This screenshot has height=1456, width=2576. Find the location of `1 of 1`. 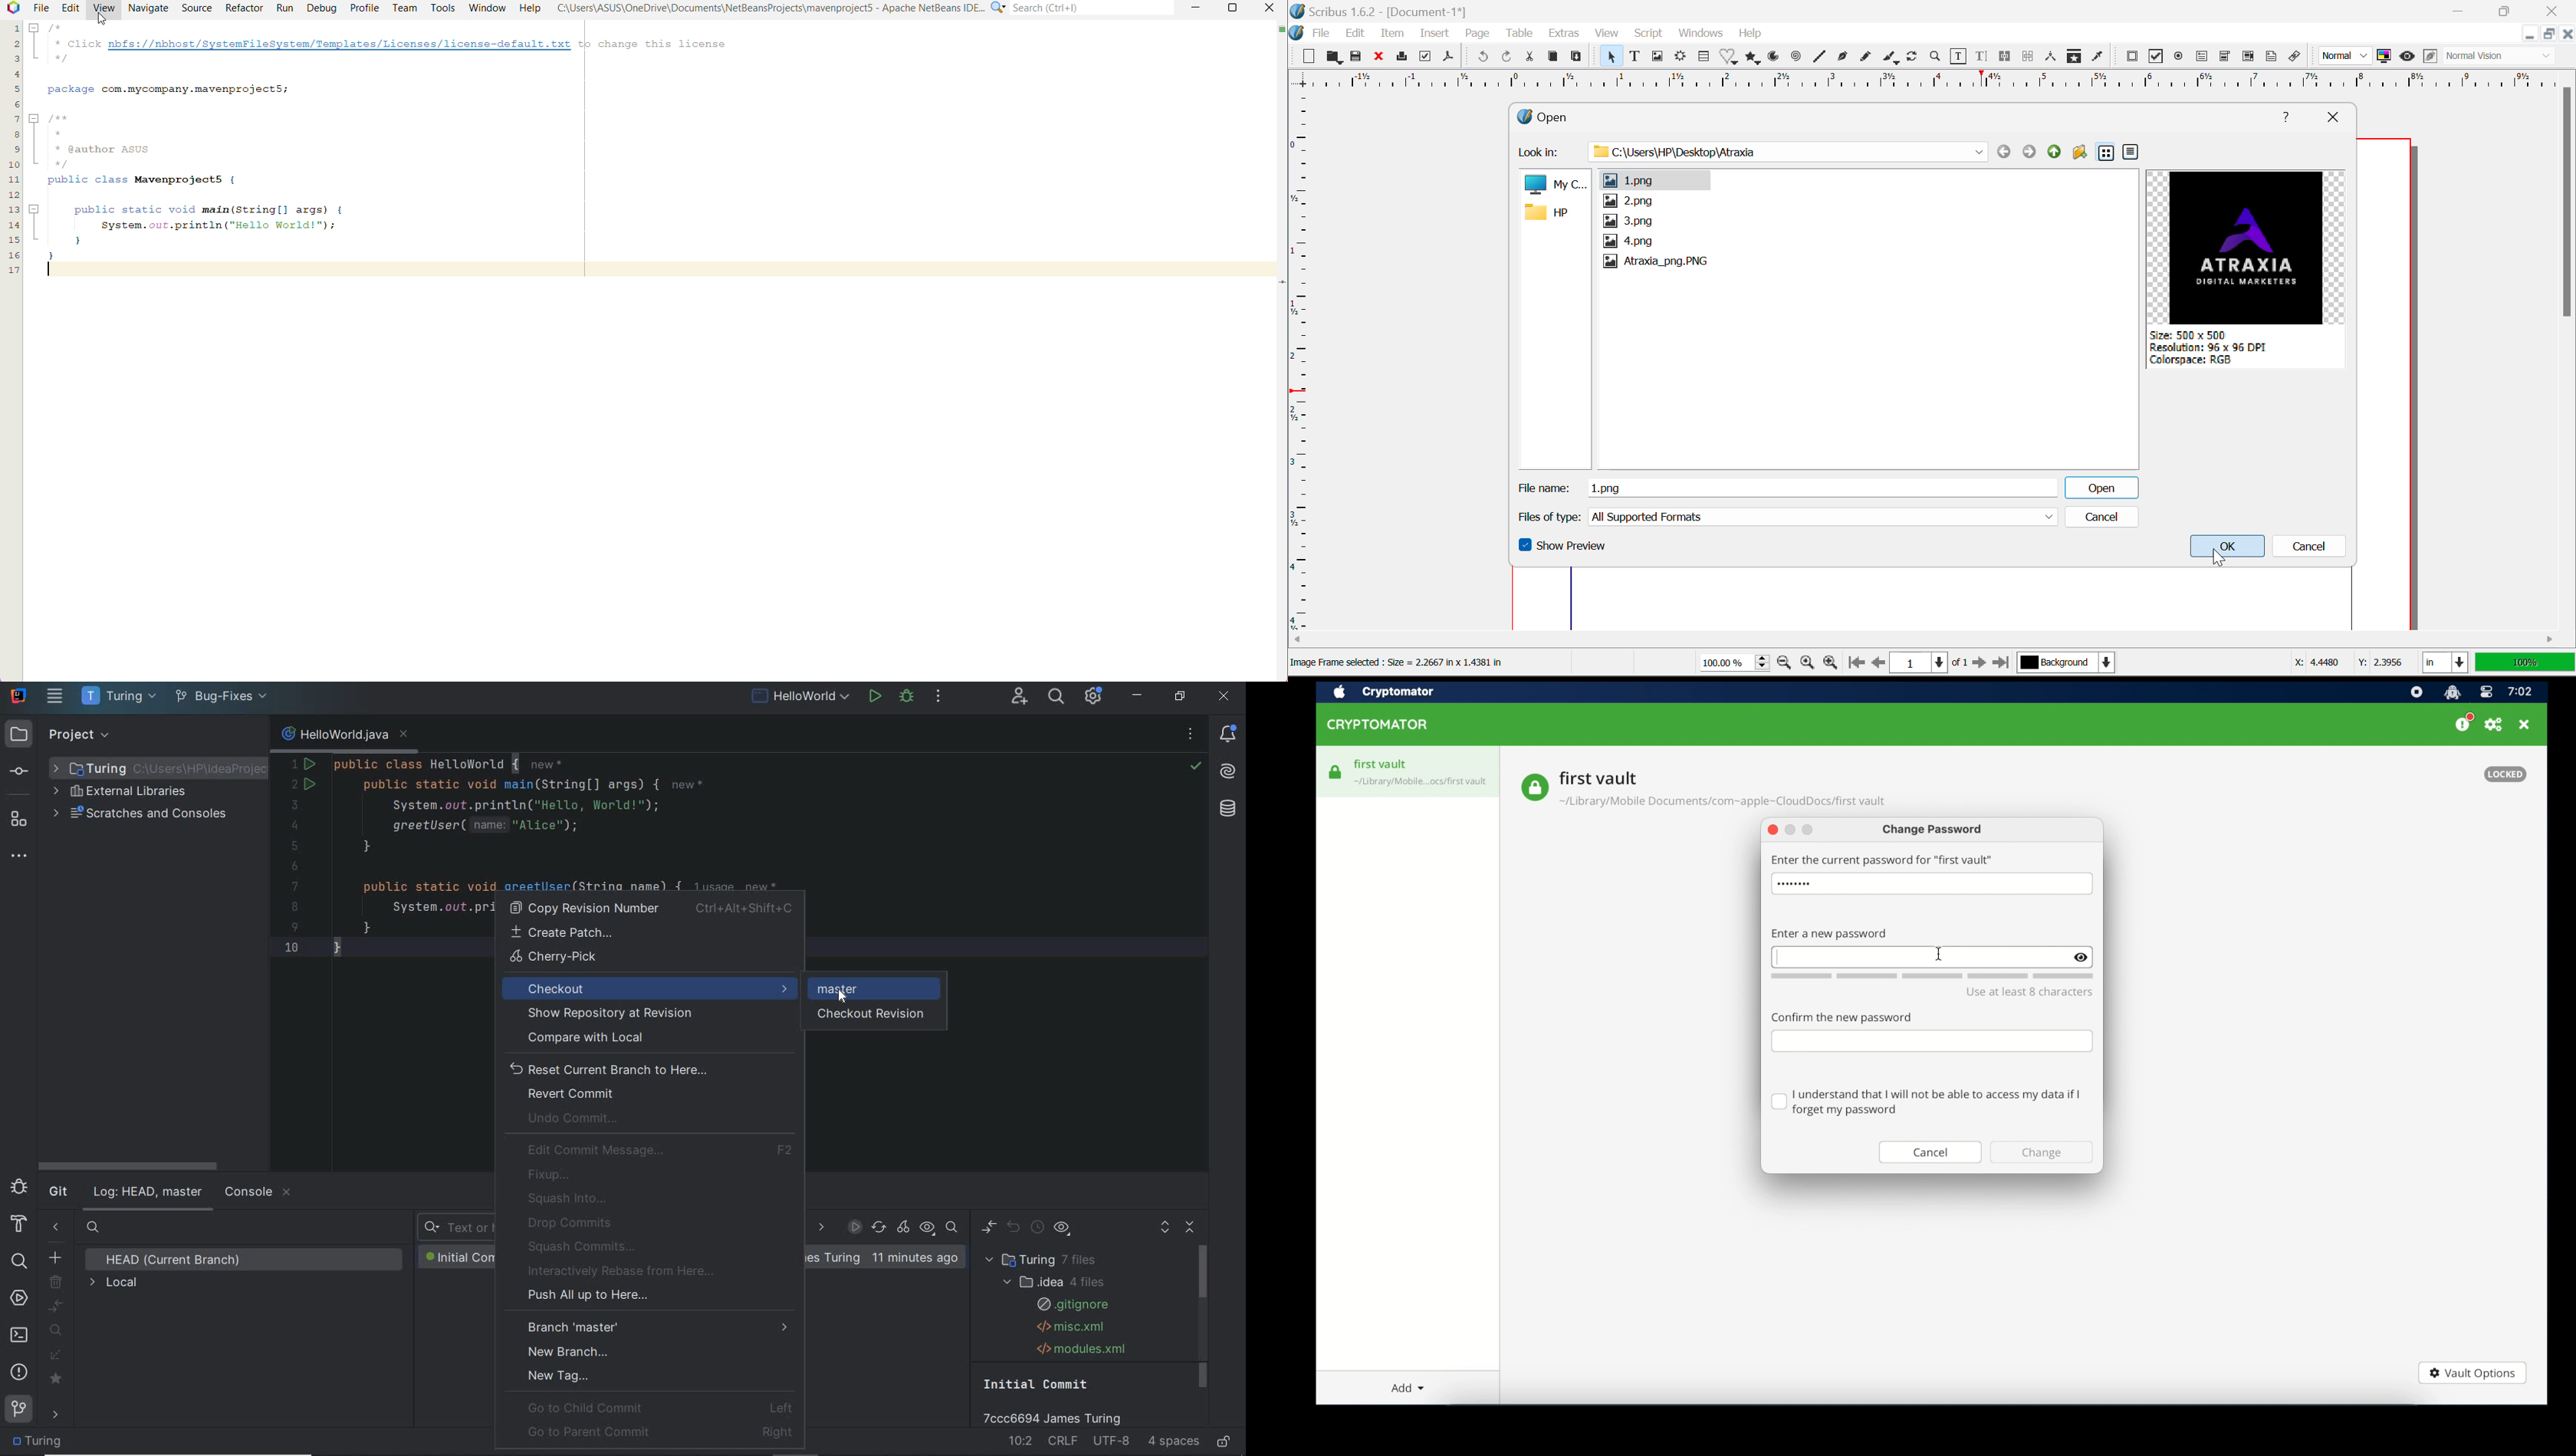

1 of 1 is located at coordinates (1929, 663).